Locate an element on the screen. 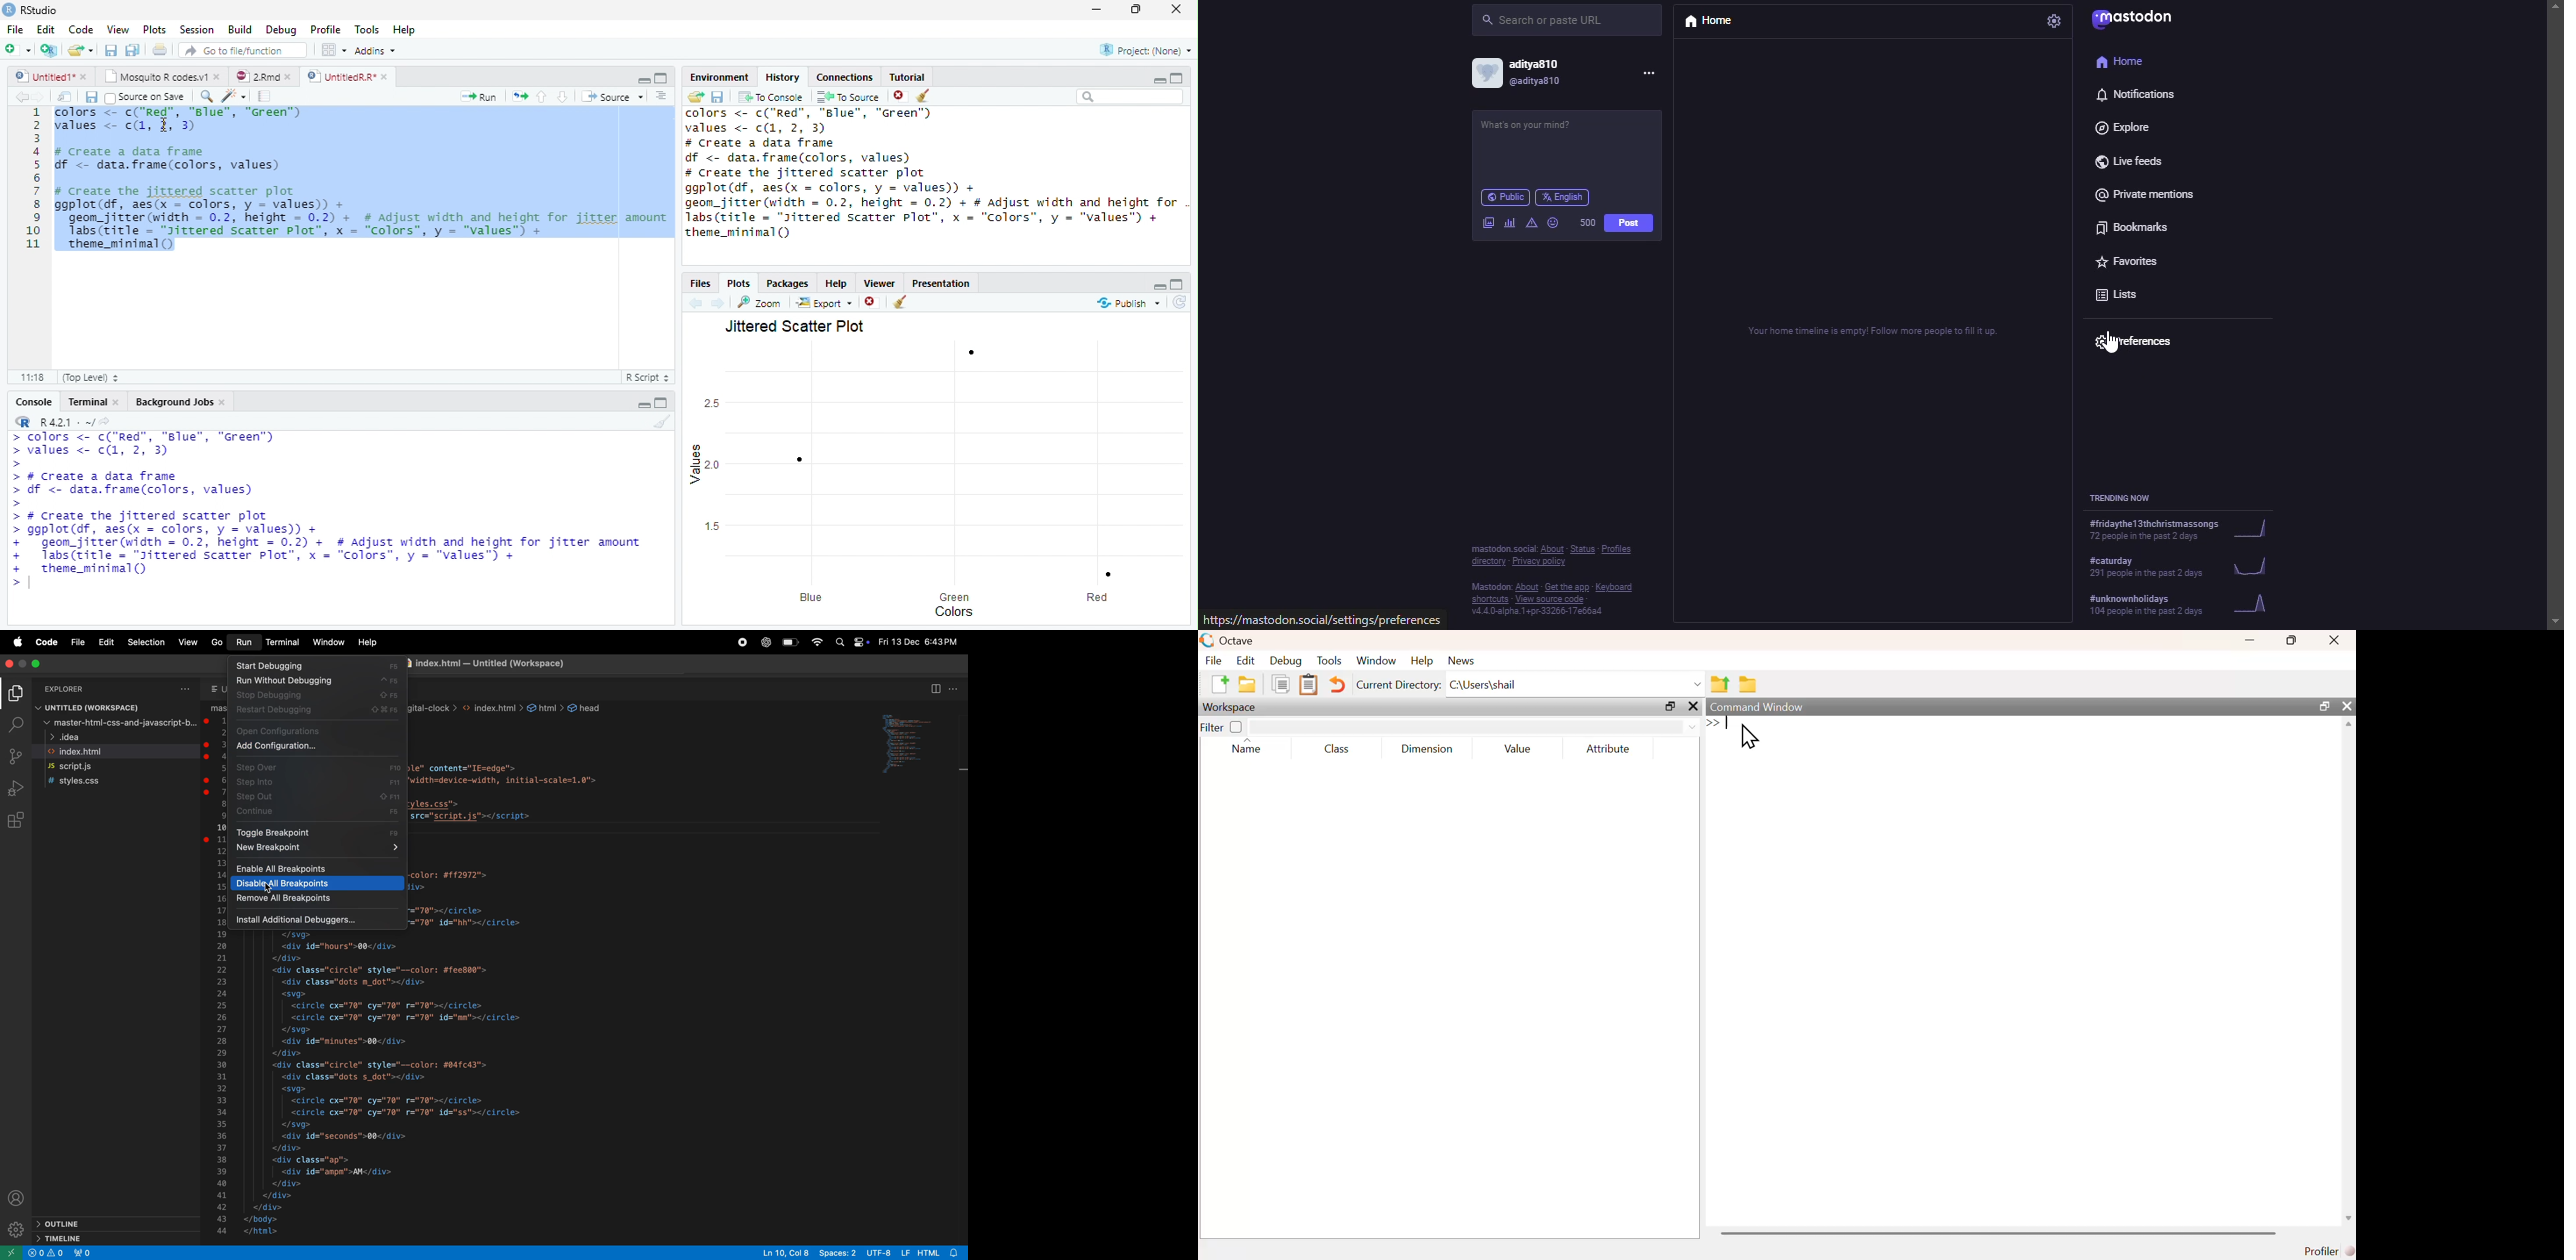  line 10 col 28 is located at coordinates (787, 1253).